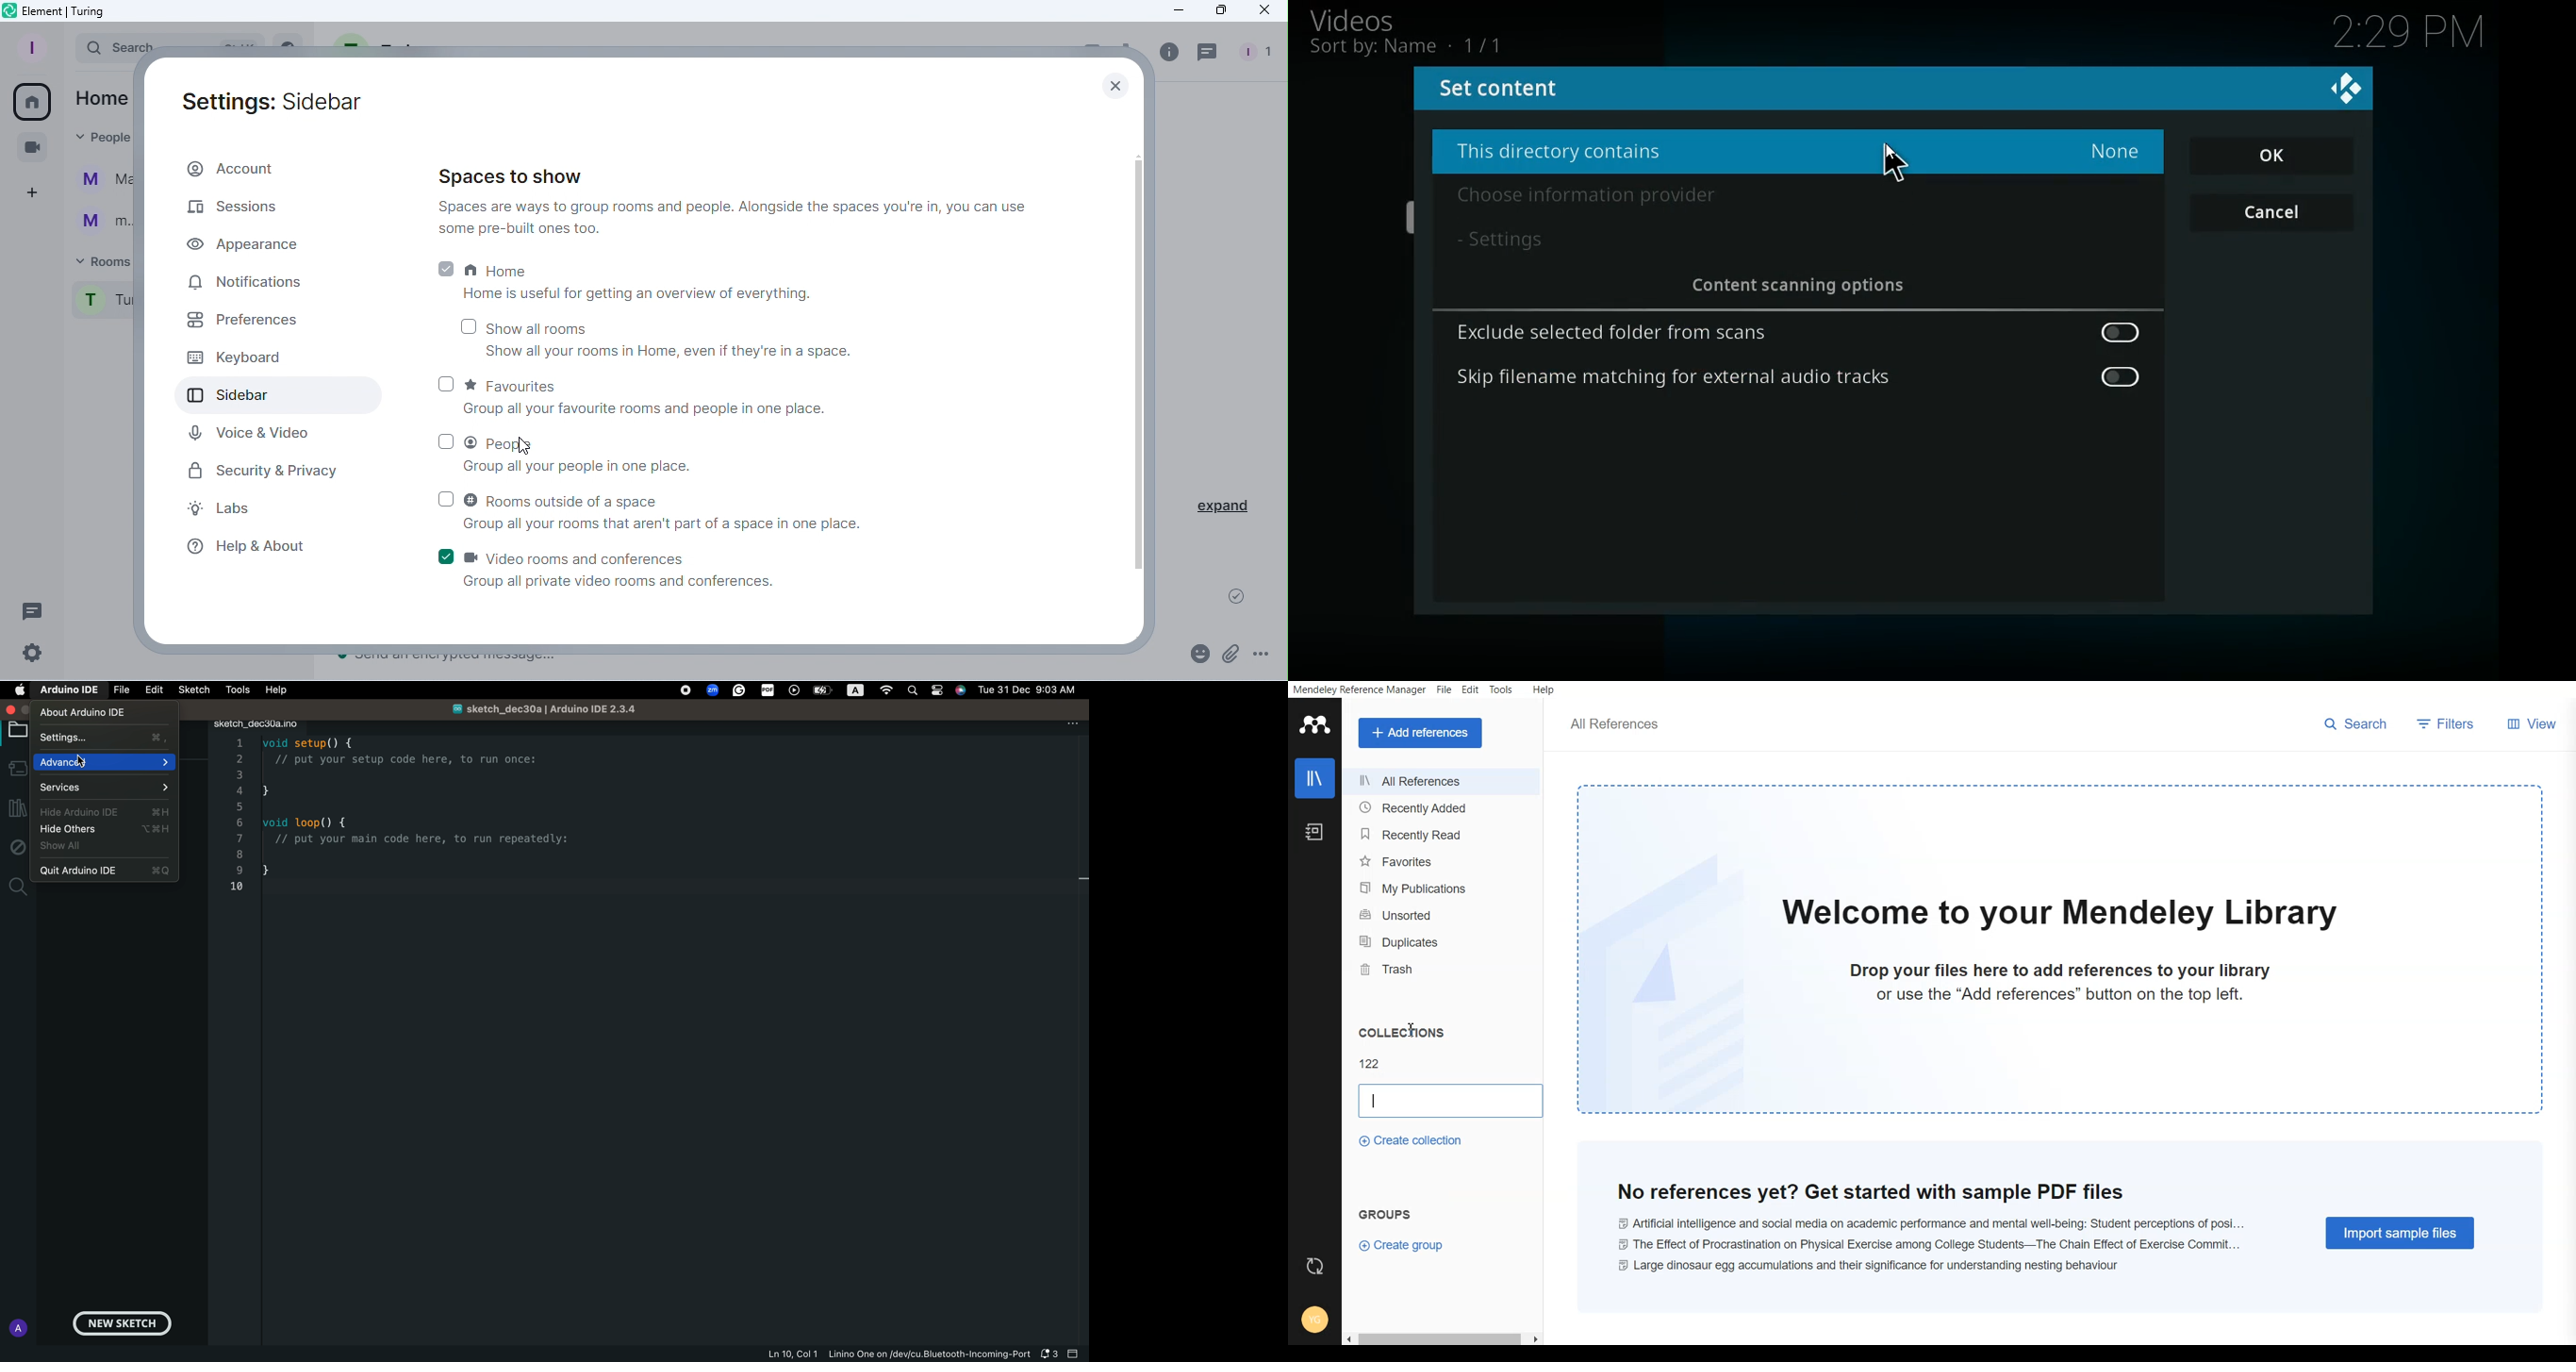 This screenshot has width=2576, height=1372. I want to click on Profile, so click(32, 46).